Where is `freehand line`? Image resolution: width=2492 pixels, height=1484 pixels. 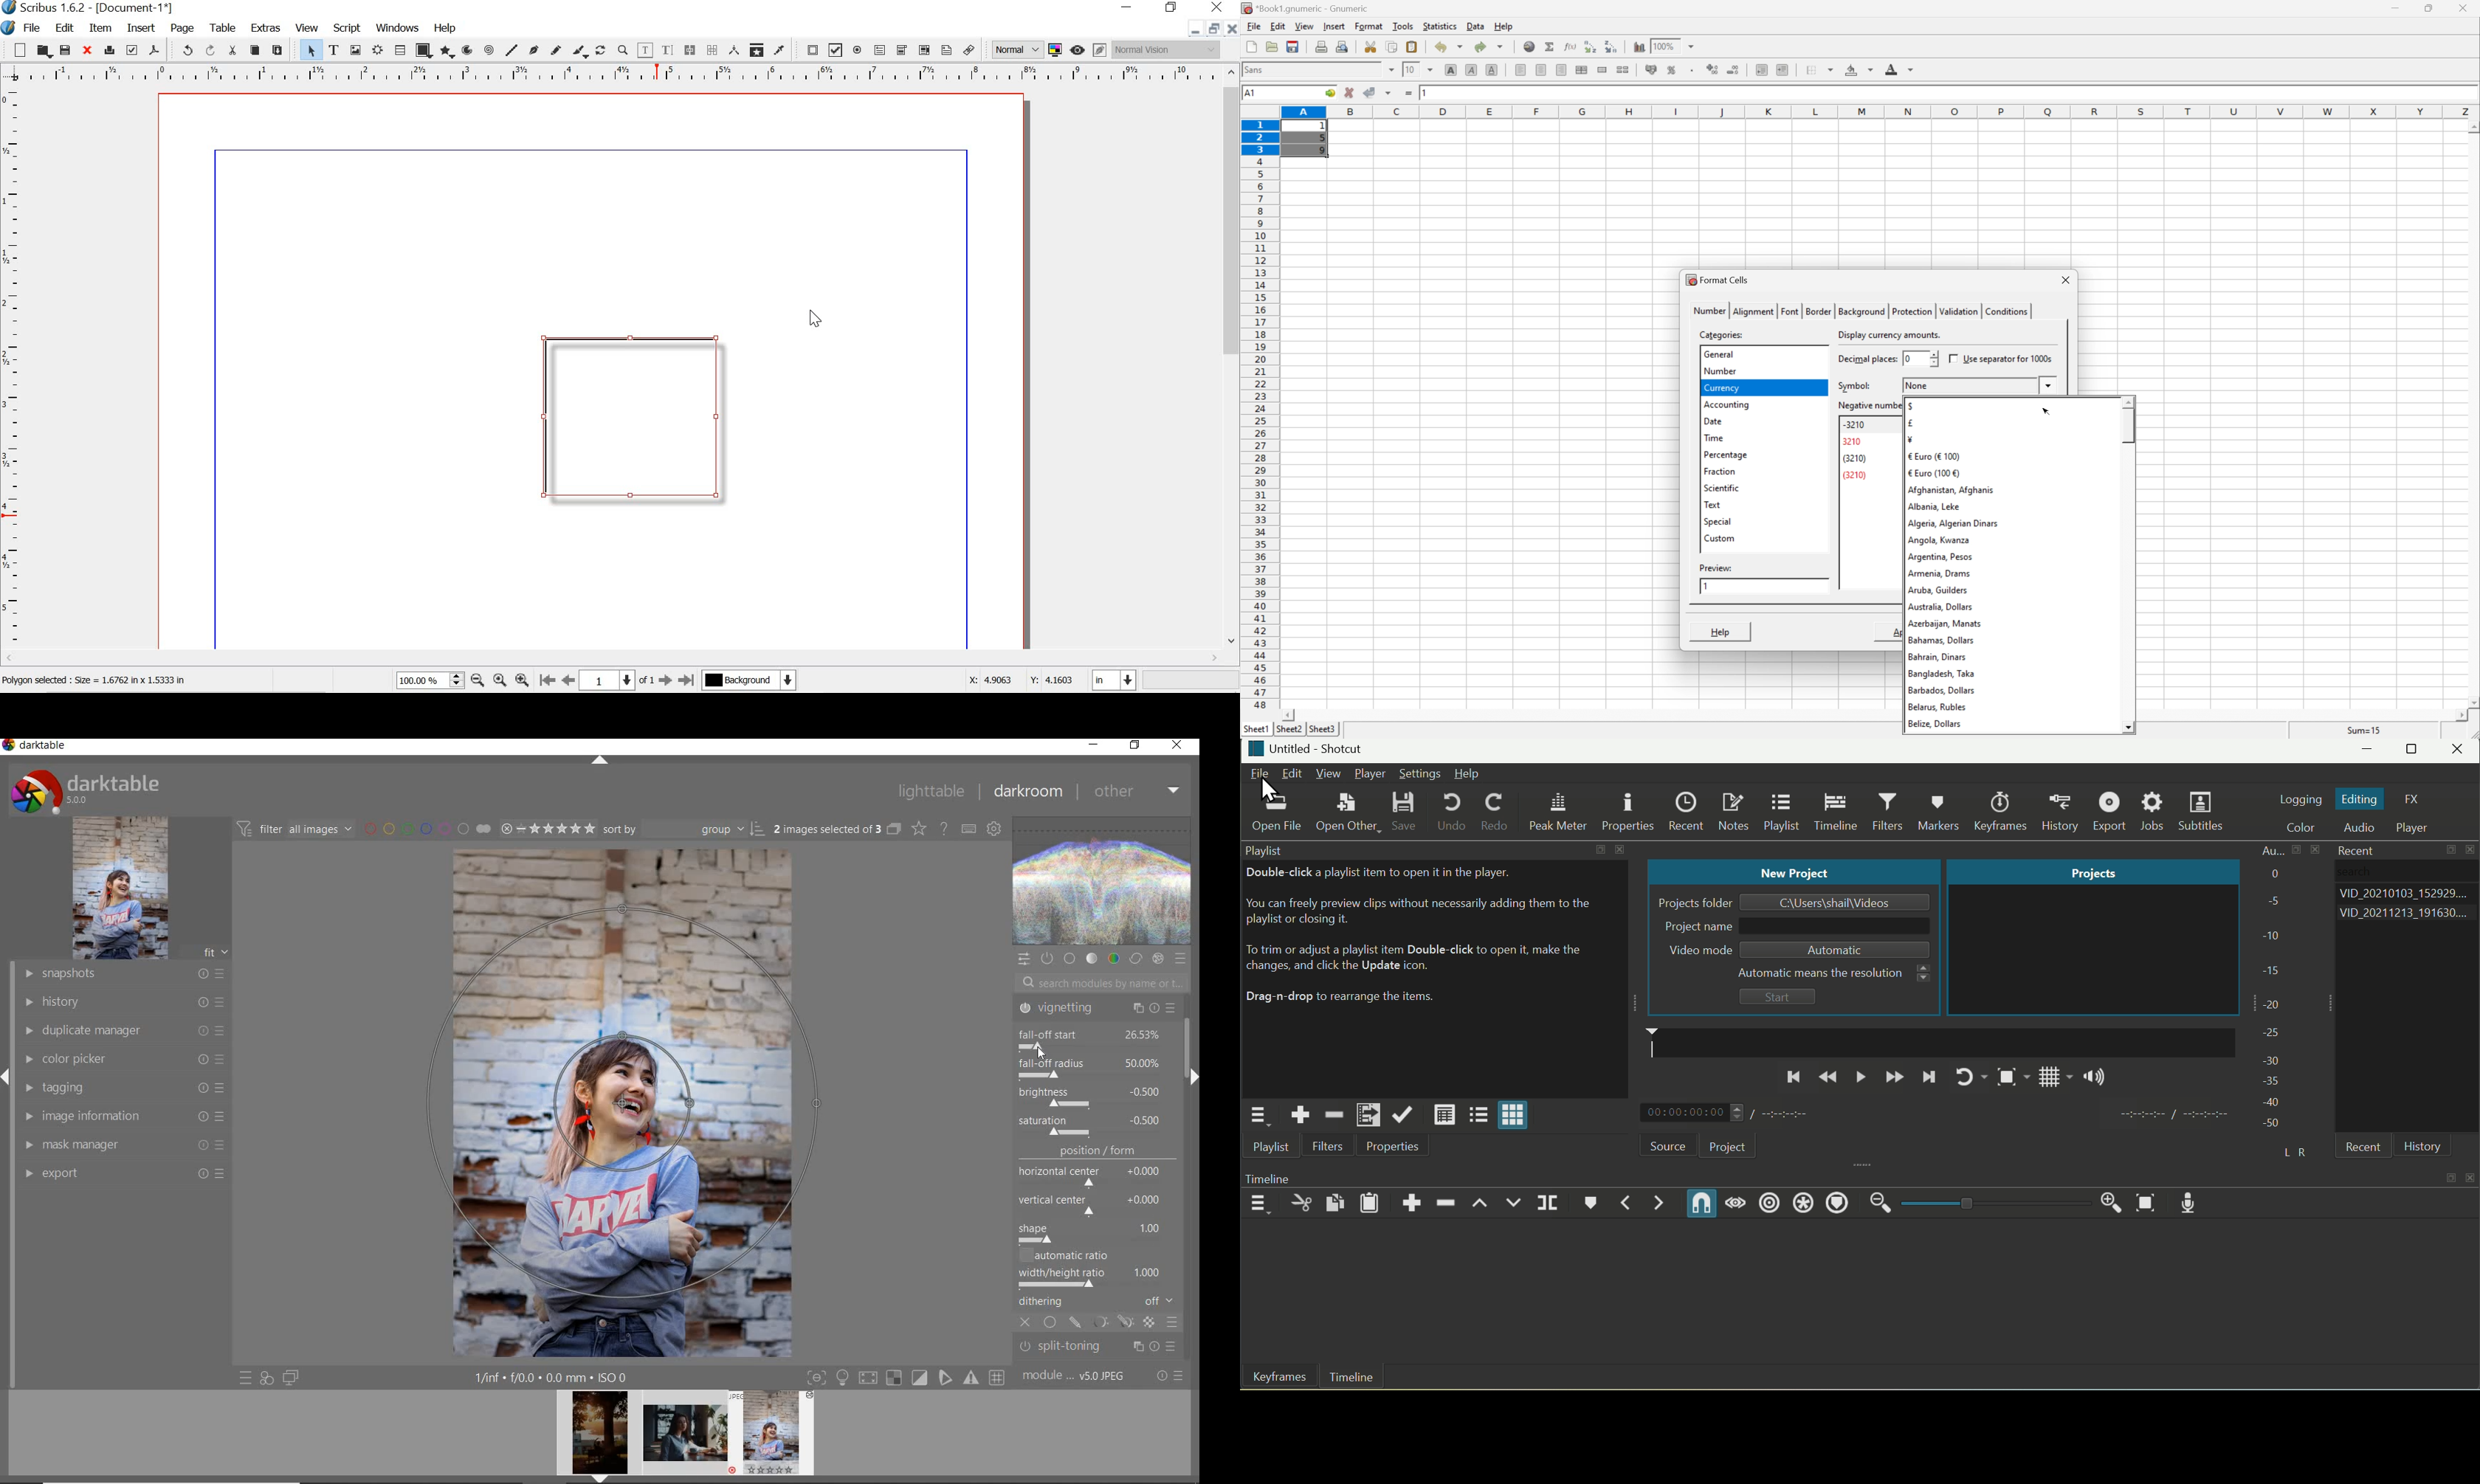 freehand line is located at coordinates (557, 50).